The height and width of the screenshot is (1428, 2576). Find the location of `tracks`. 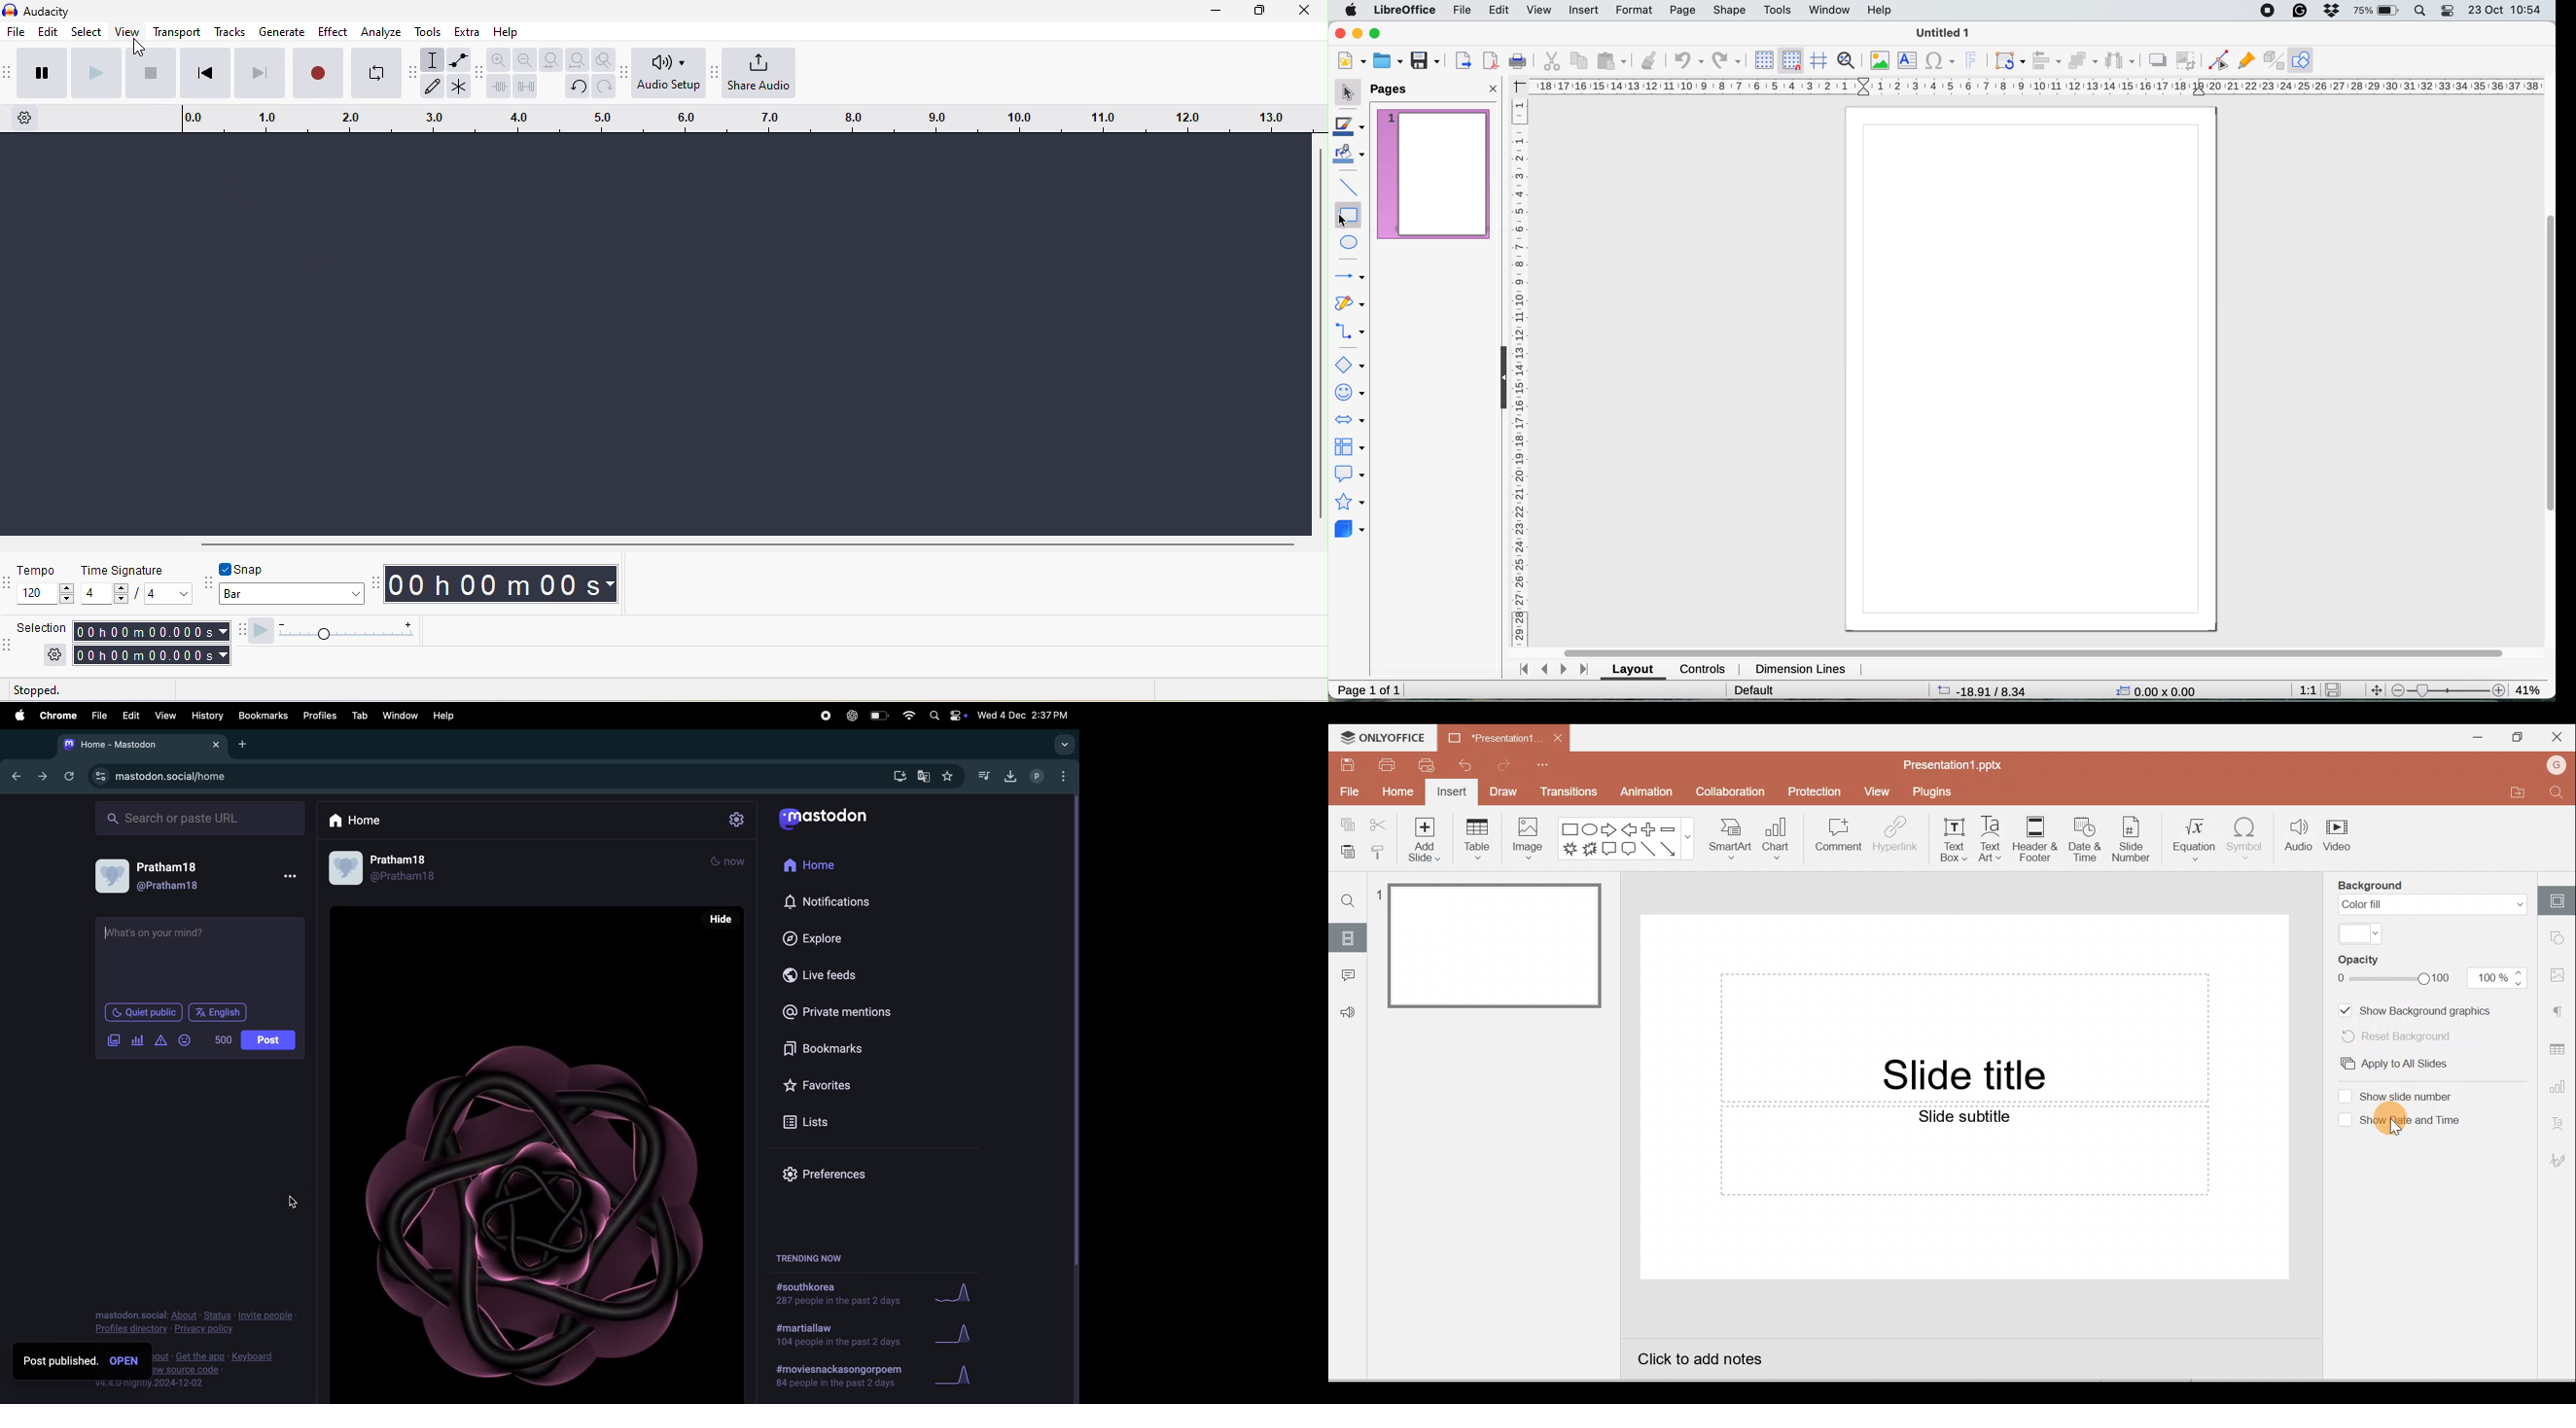

tracks is located at coordinates (229, 31).